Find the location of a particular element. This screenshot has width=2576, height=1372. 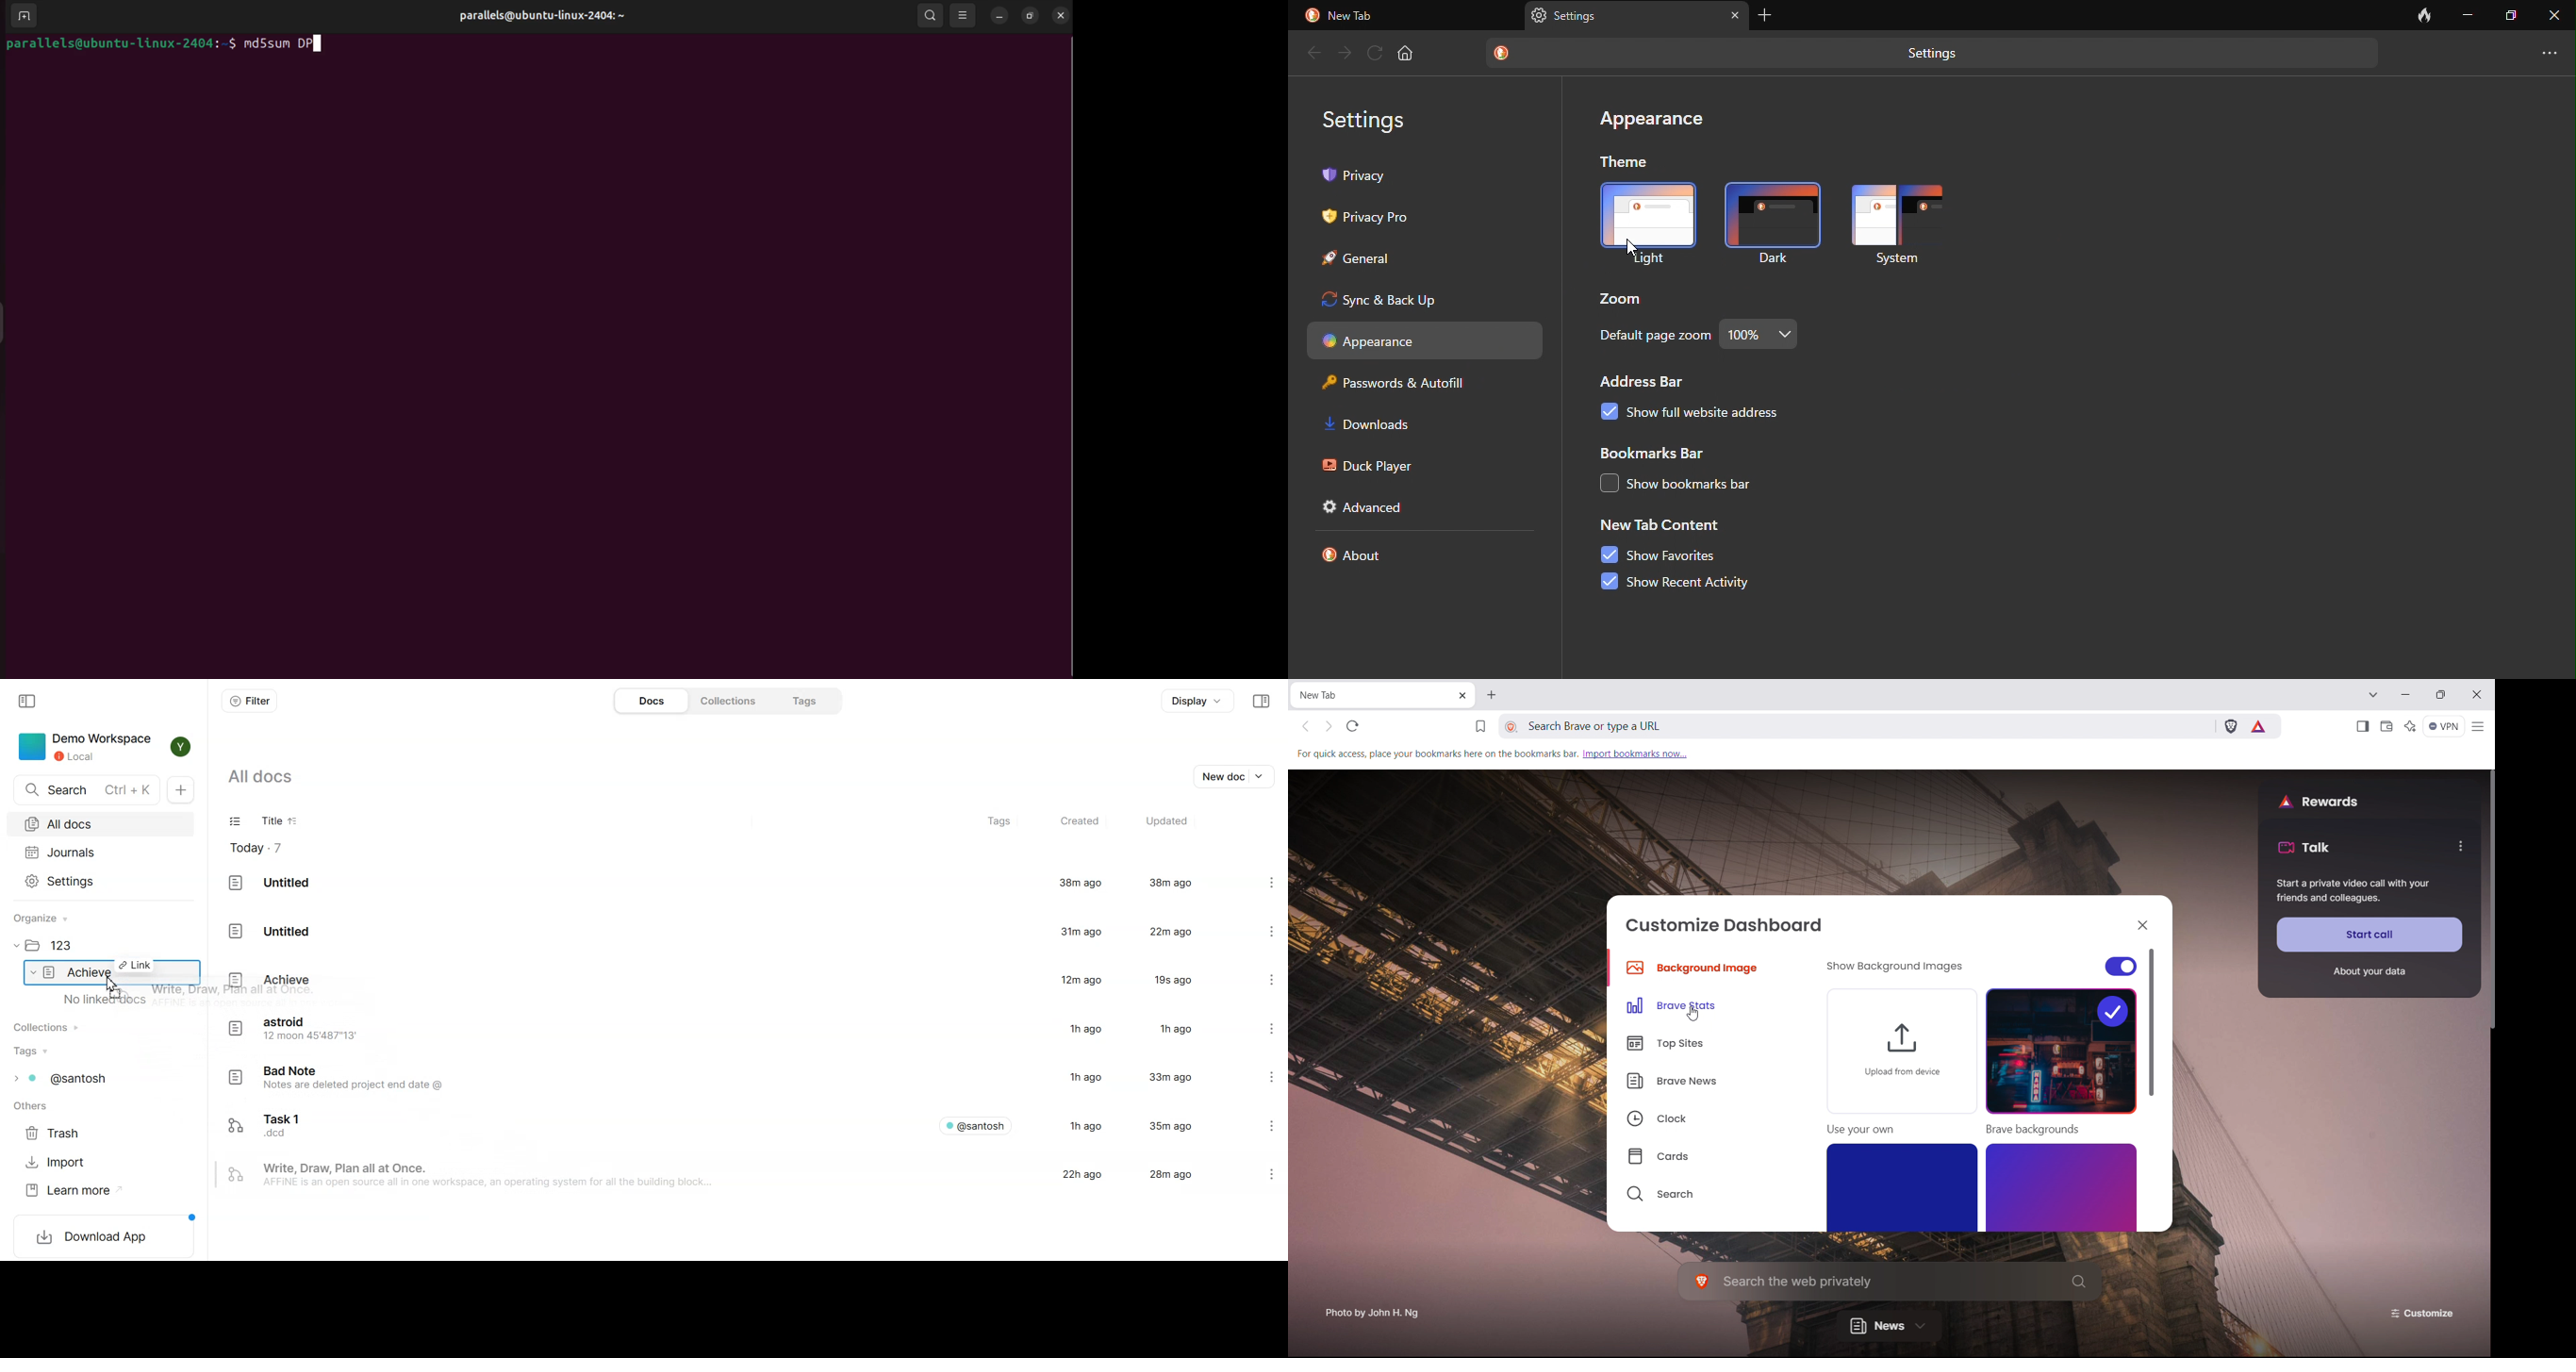

advanced is located at coordinates (1370, 507).